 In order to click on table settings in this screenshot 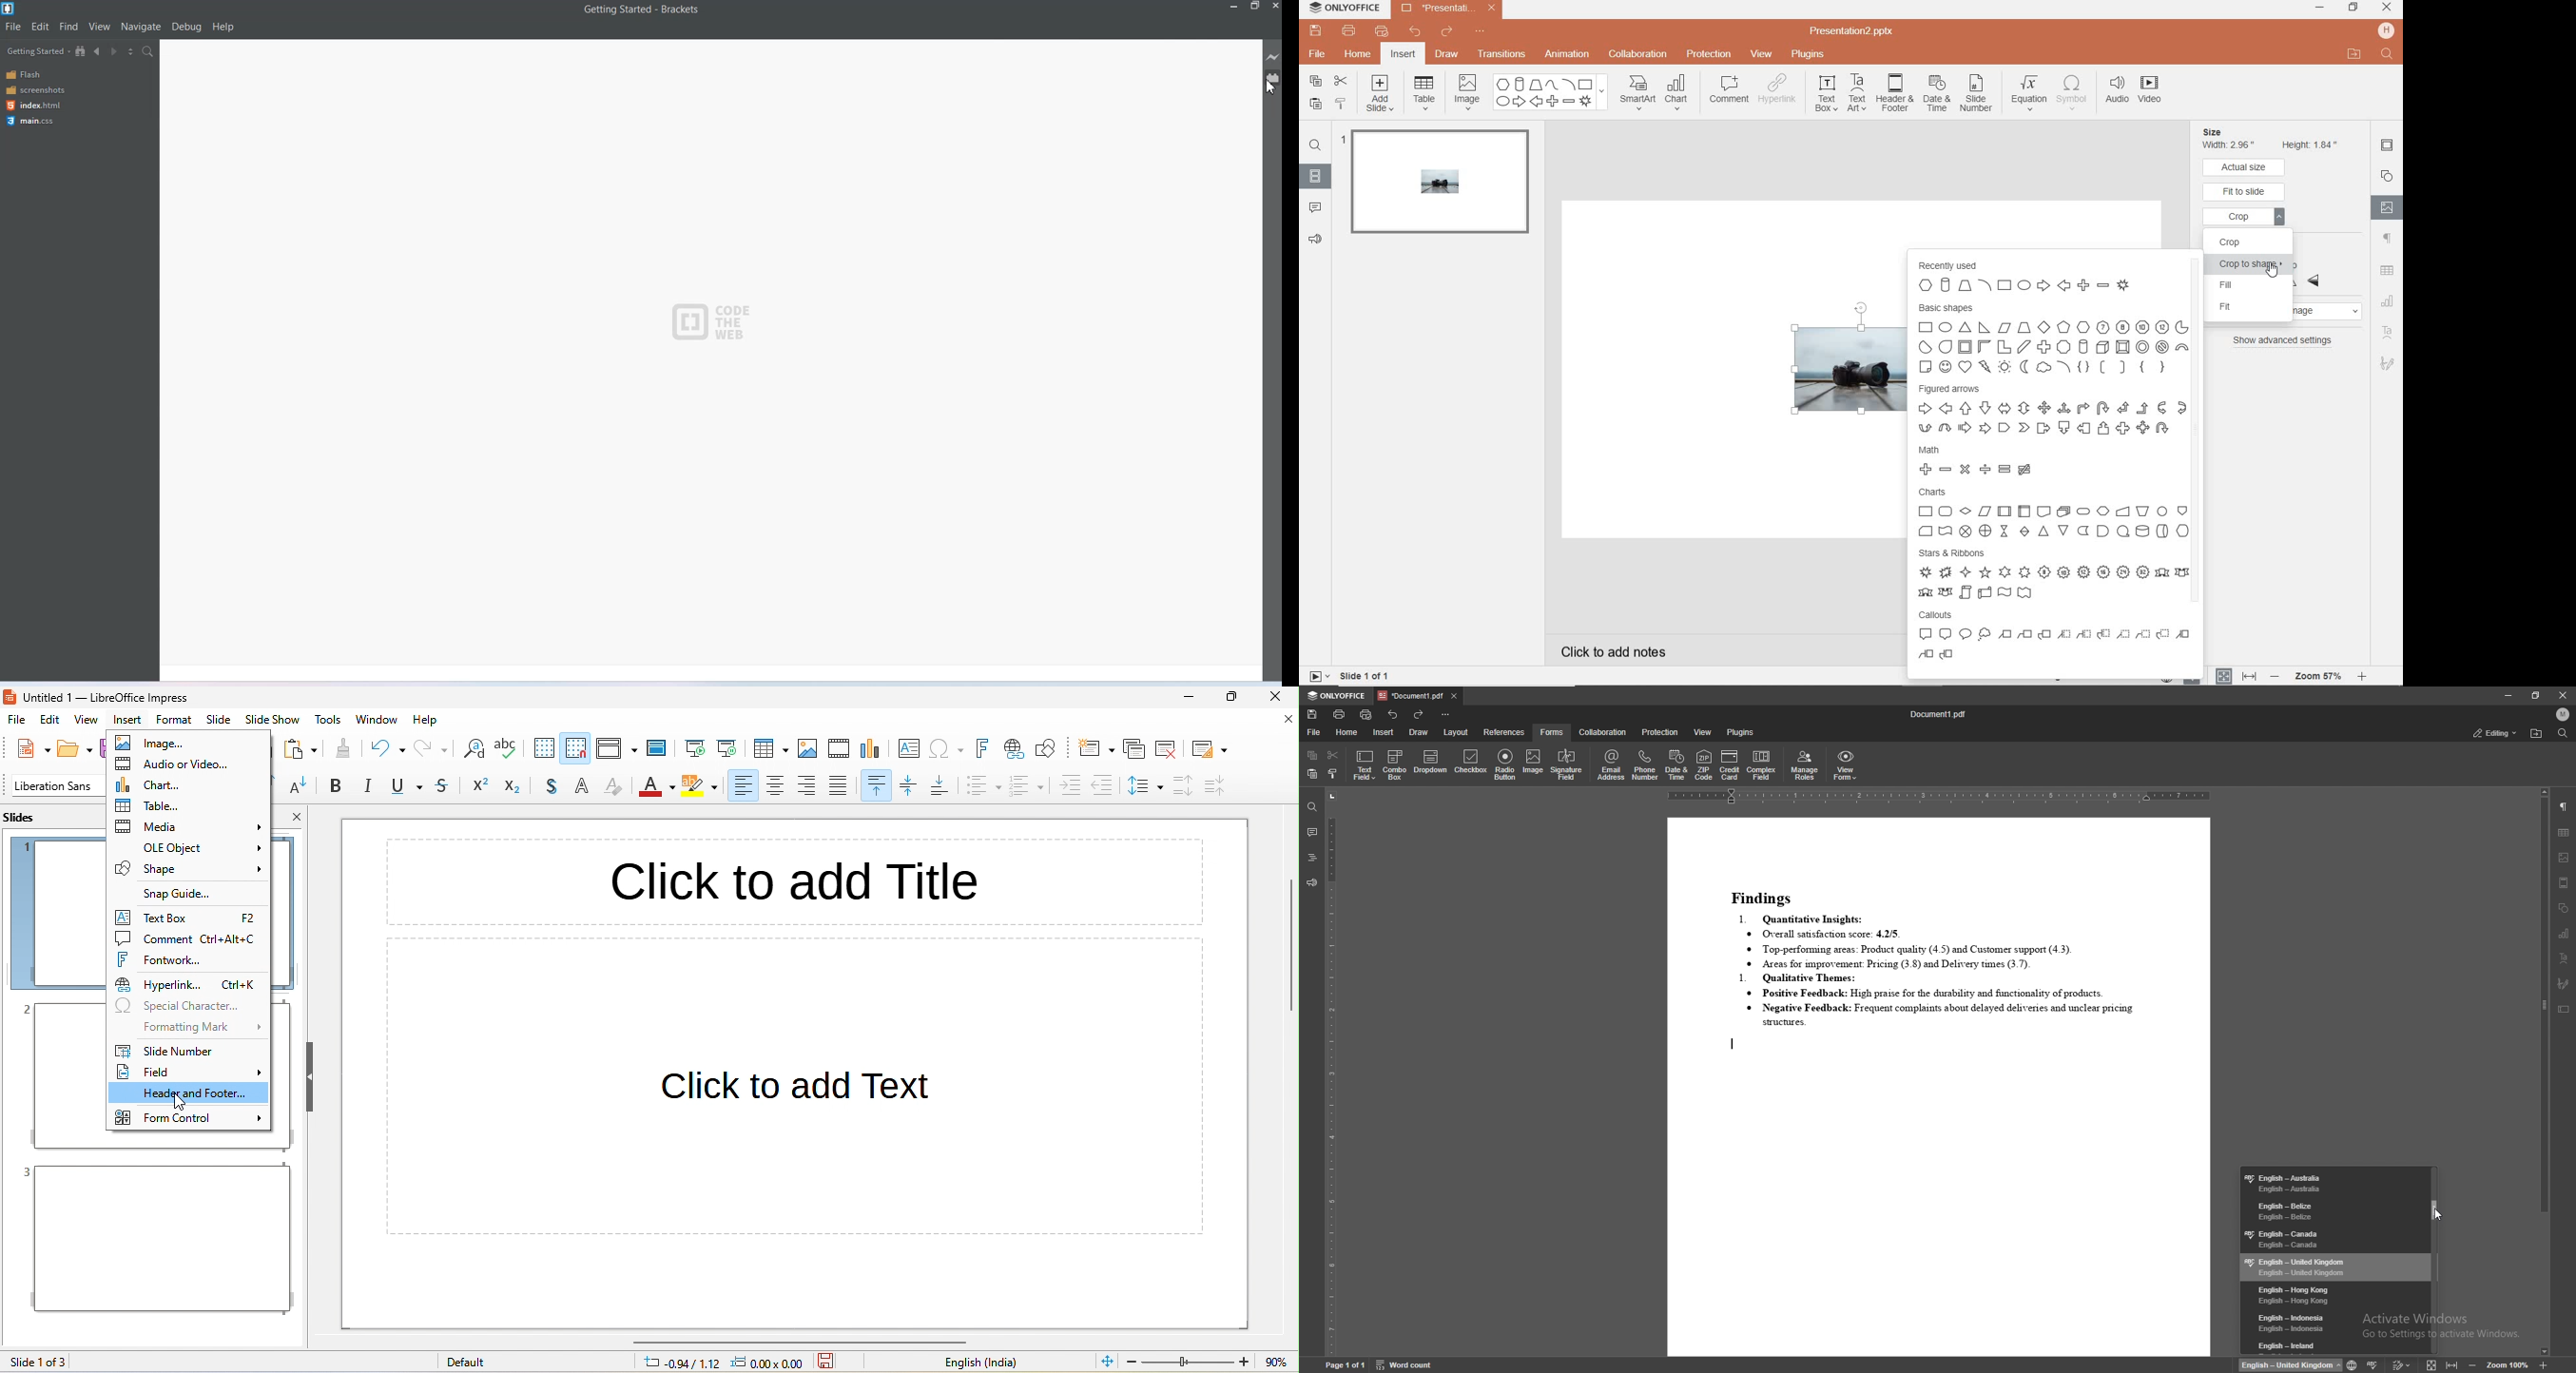, I will do `click(2387, 270)`.